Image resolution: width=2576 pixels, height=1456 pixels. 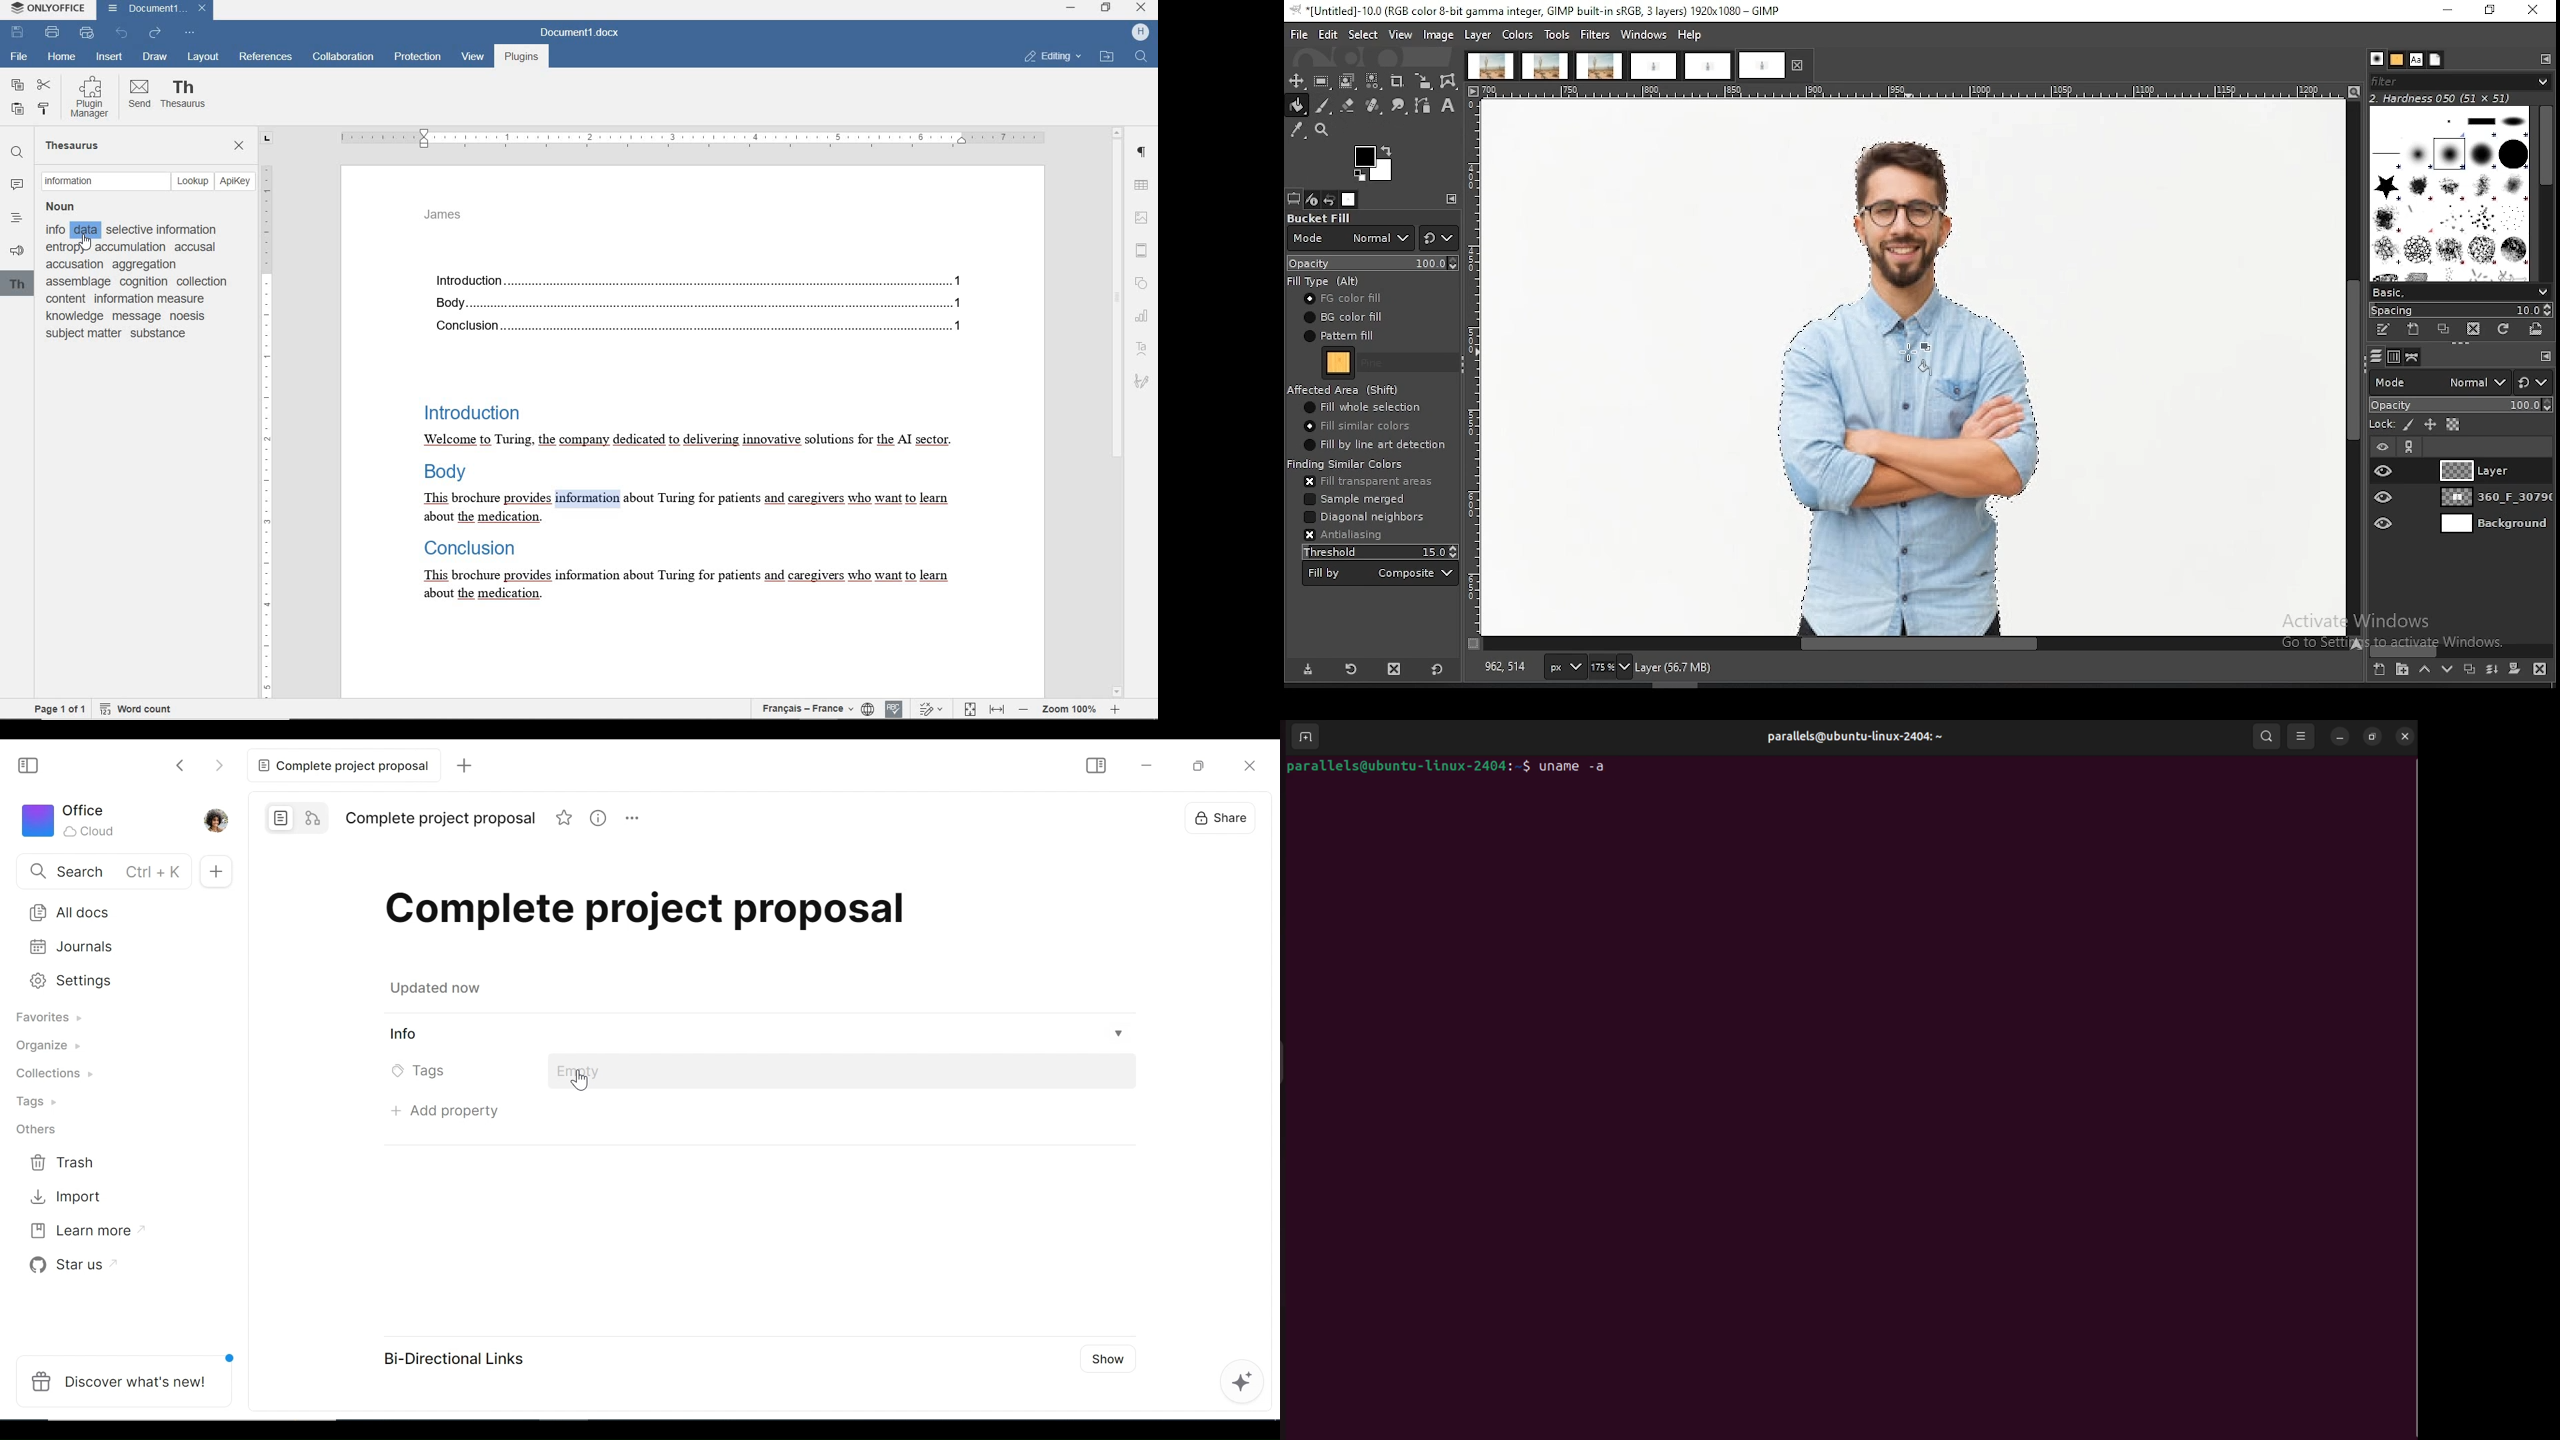 I want to click on select by similar color, so click(x=1372, y=81).